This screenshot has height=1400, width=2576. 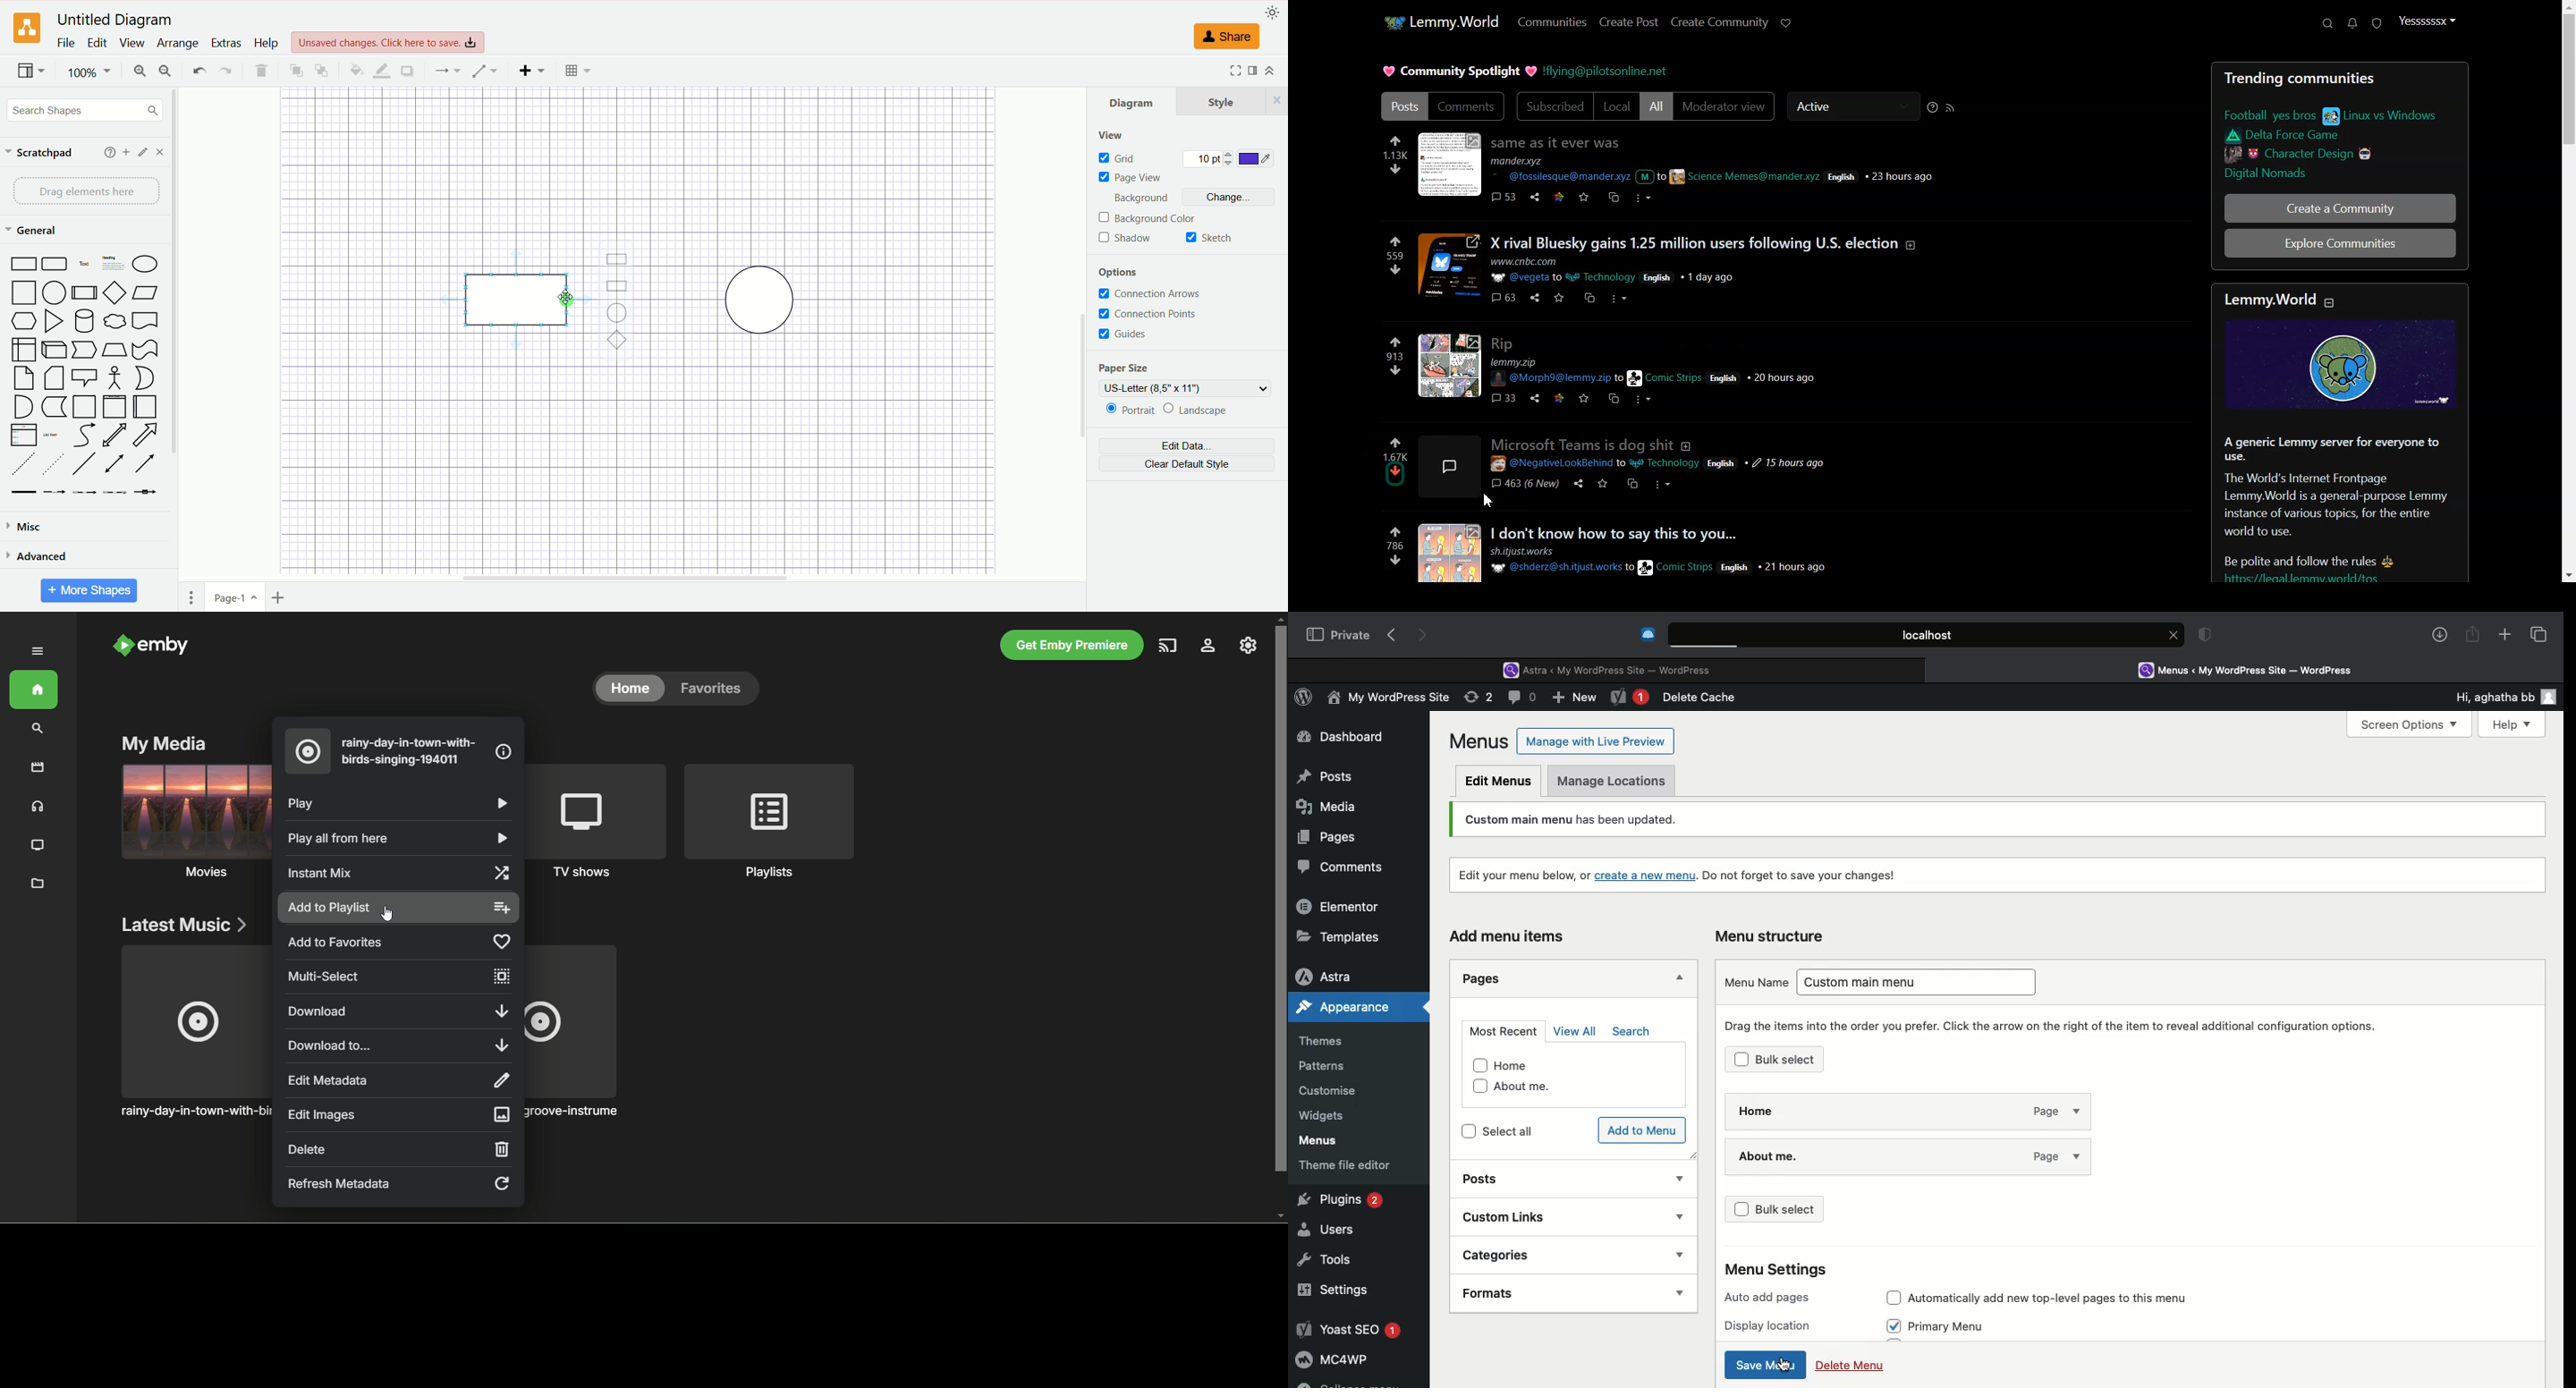 I want to click on Categories, so click(x=1513, y=1255).